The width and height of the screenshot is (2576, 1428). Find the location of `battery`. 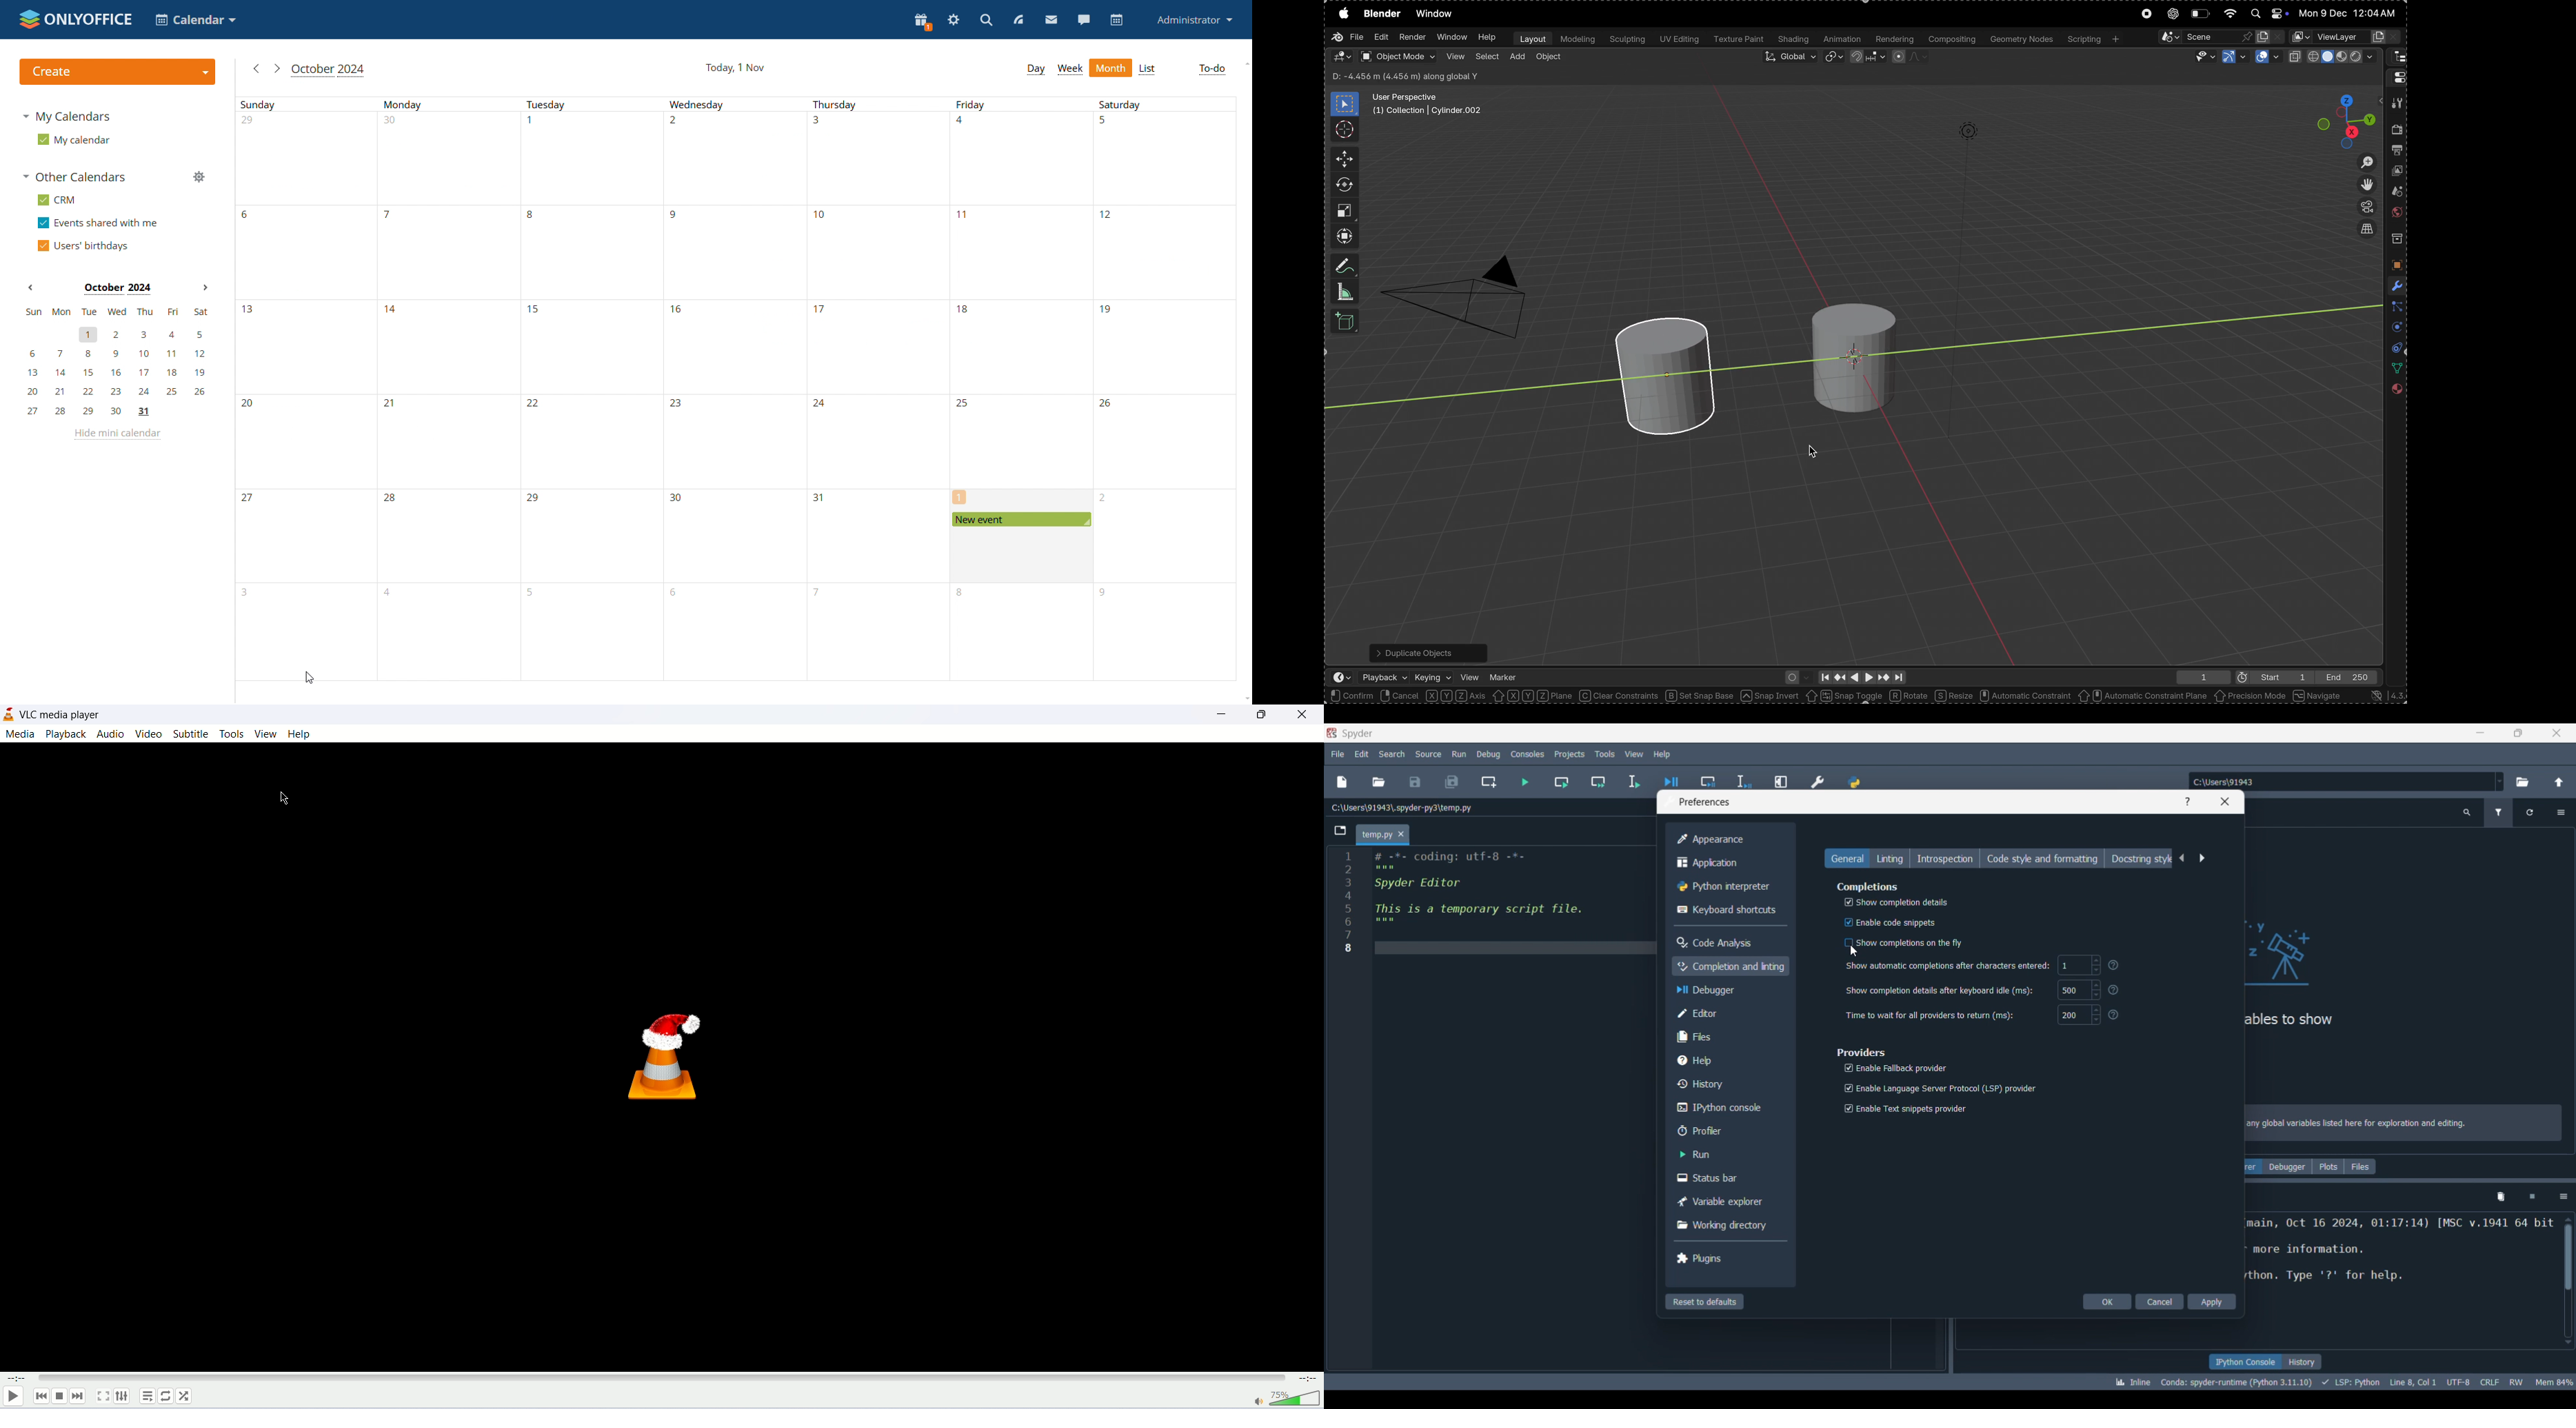

battery is located at coordinates (2200, 14).